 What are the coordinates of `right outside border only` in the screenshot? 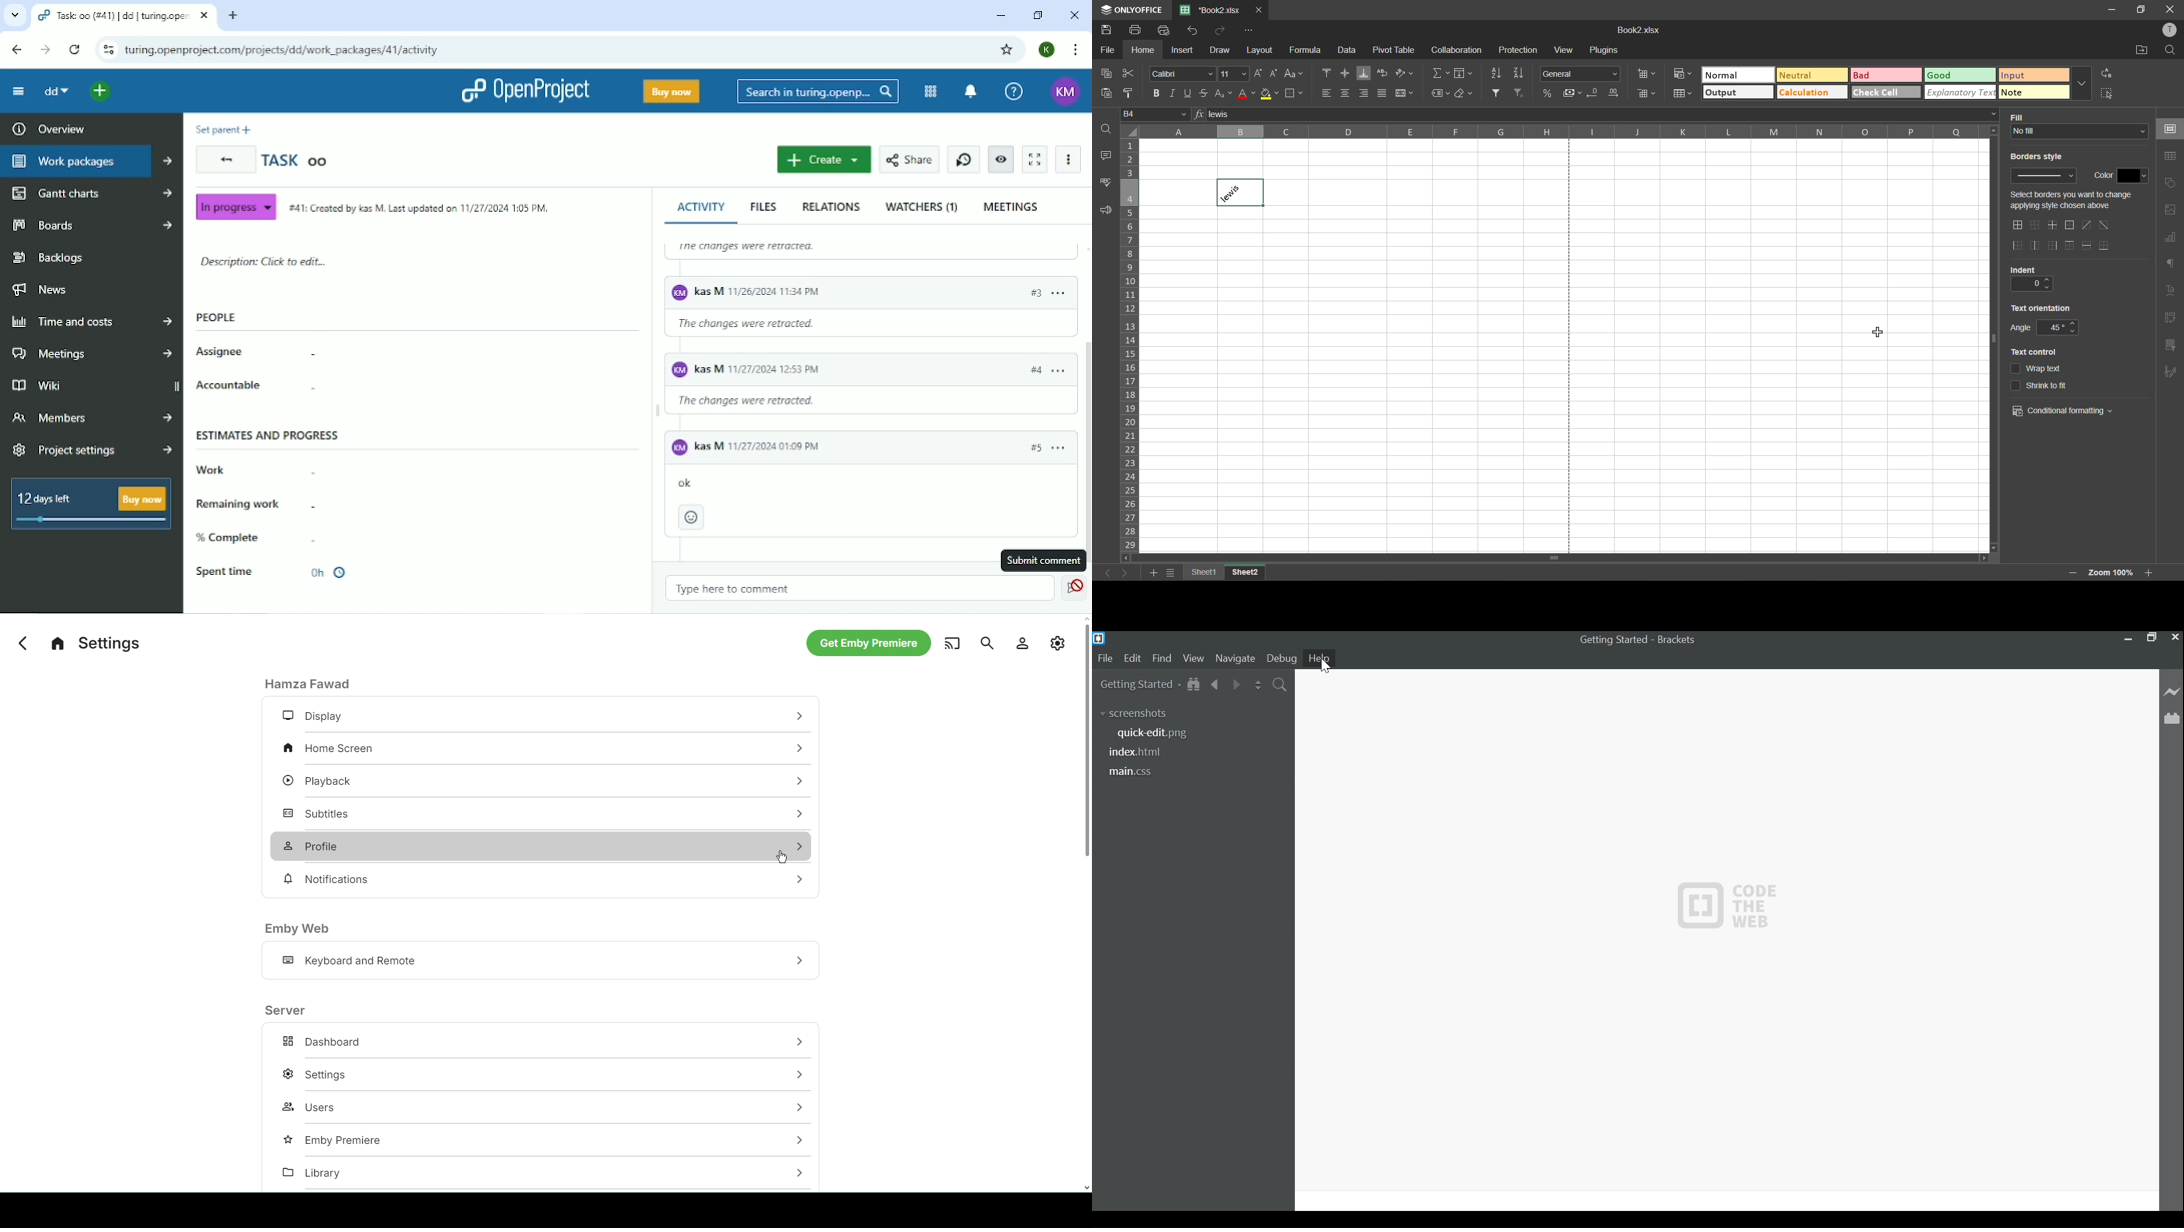 It's located at (2051, 245).